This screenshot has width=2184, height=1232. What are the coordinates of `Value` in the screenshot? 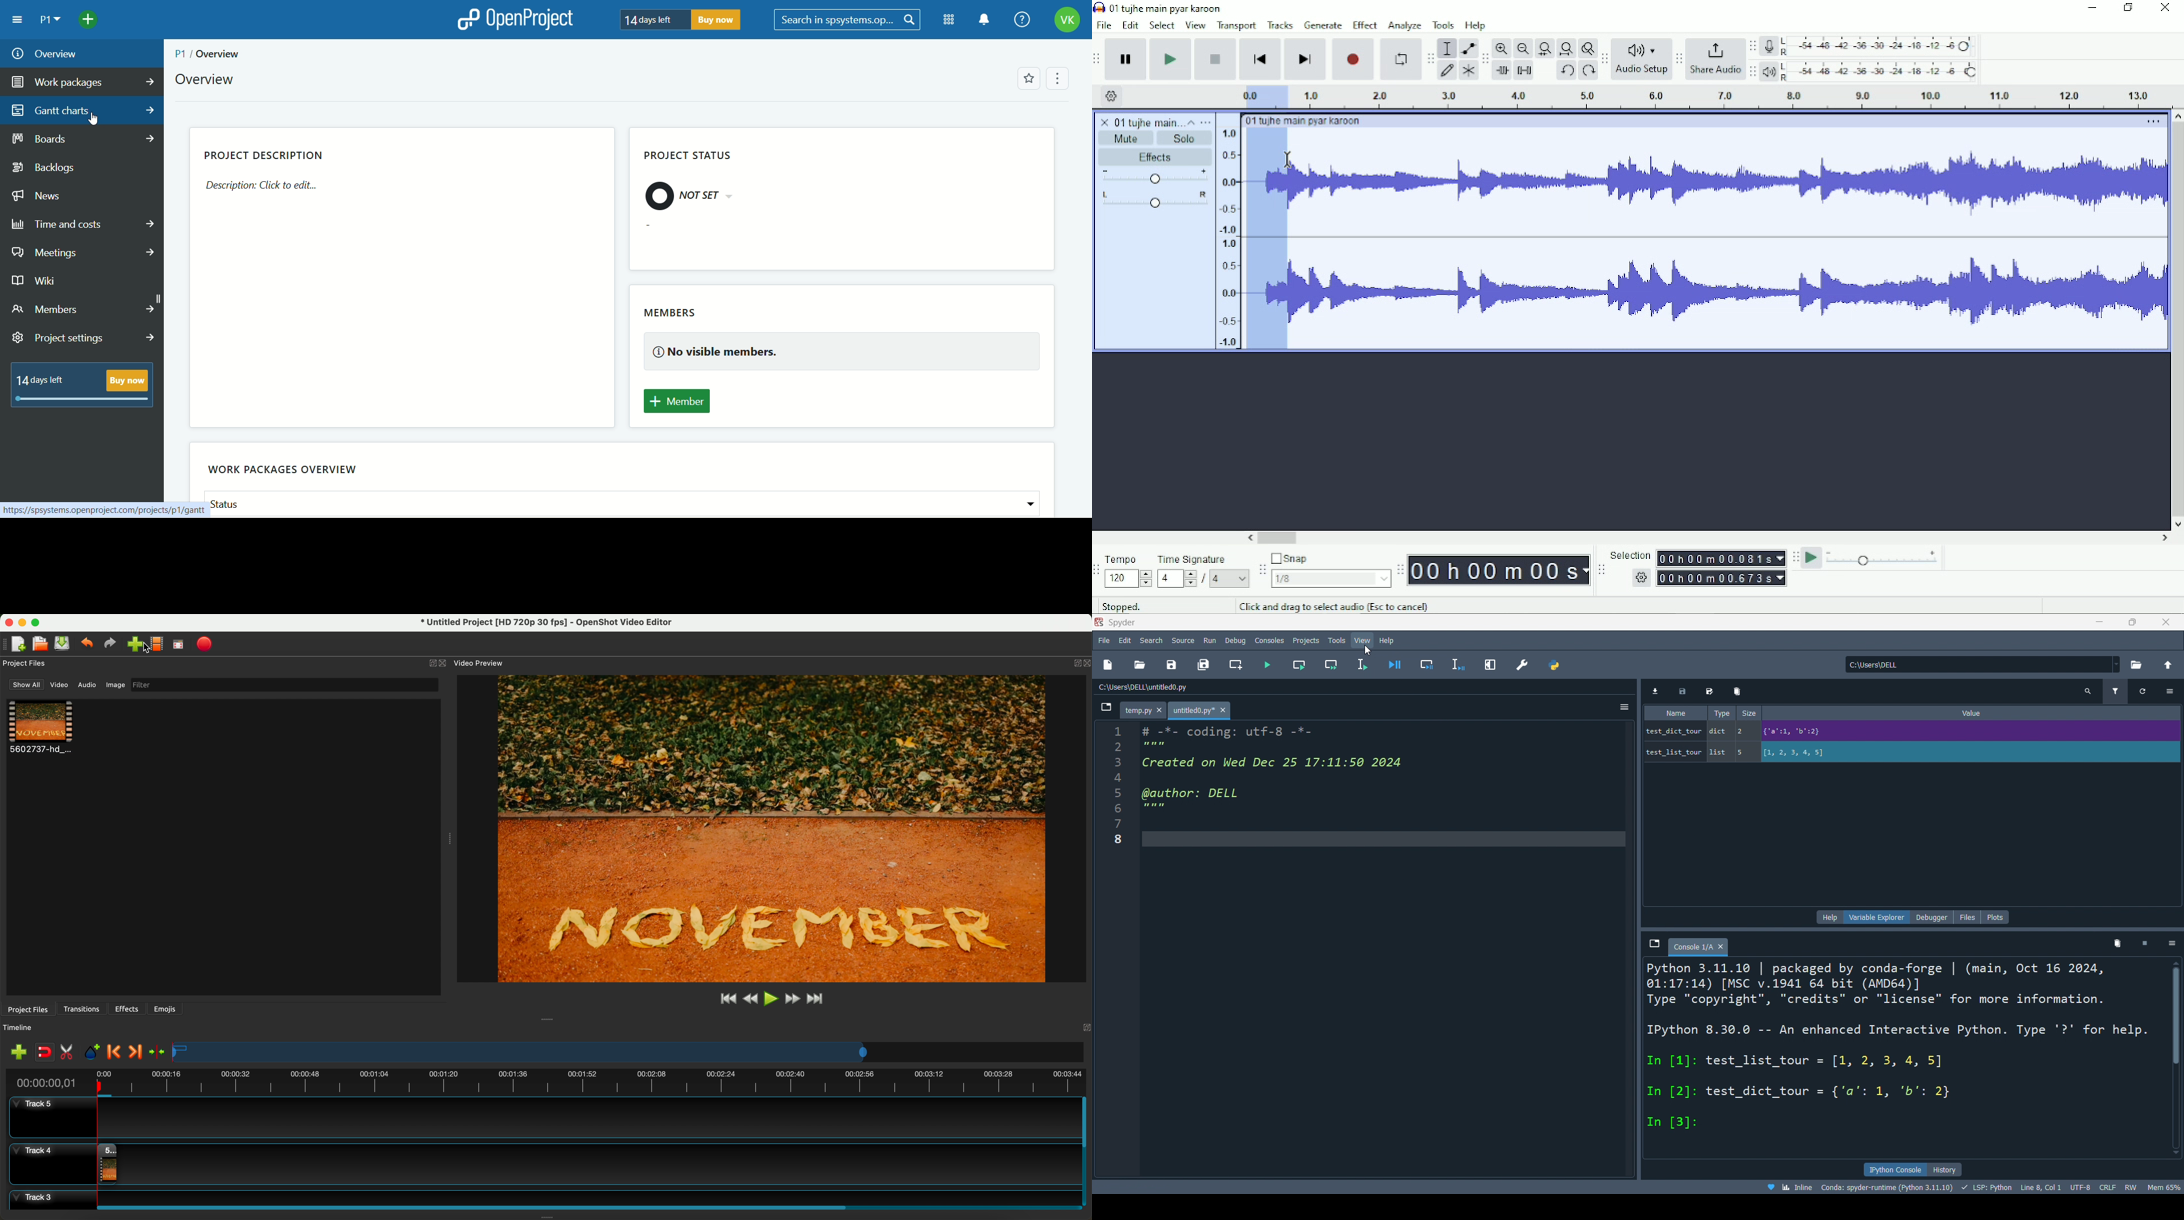 It's located at (1973, 734).